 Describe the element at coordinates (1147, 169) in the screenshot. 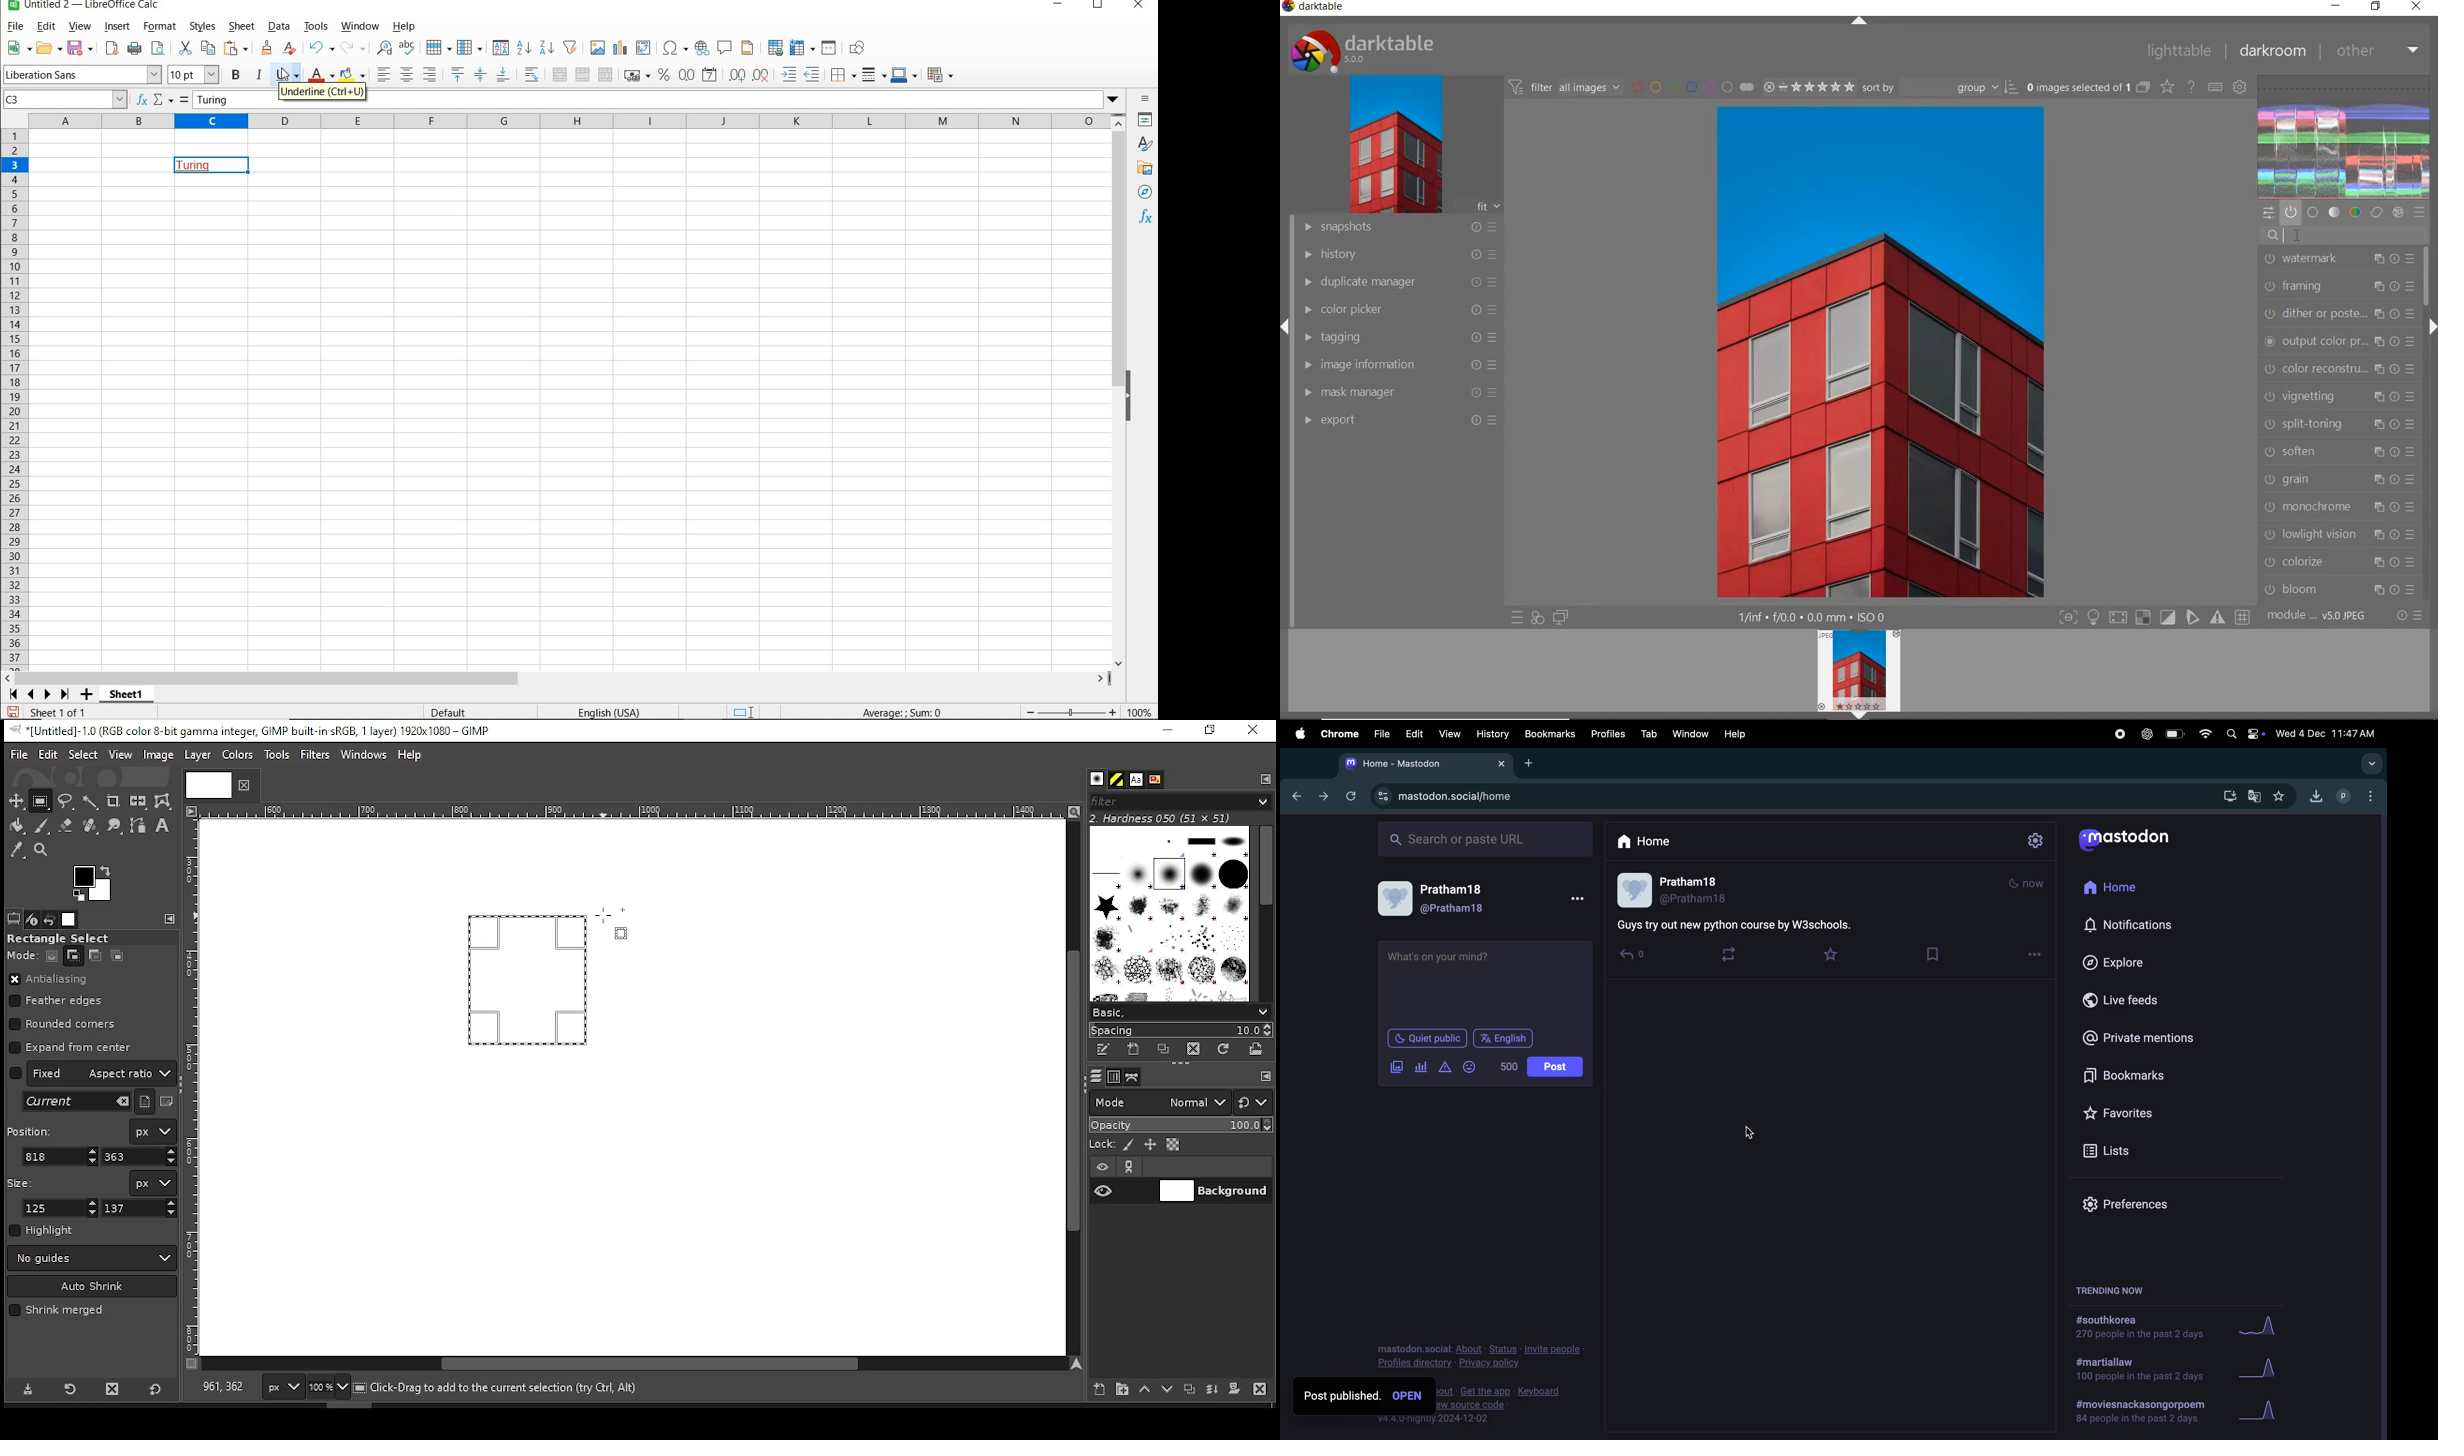

I see `GALLERY` at that location.